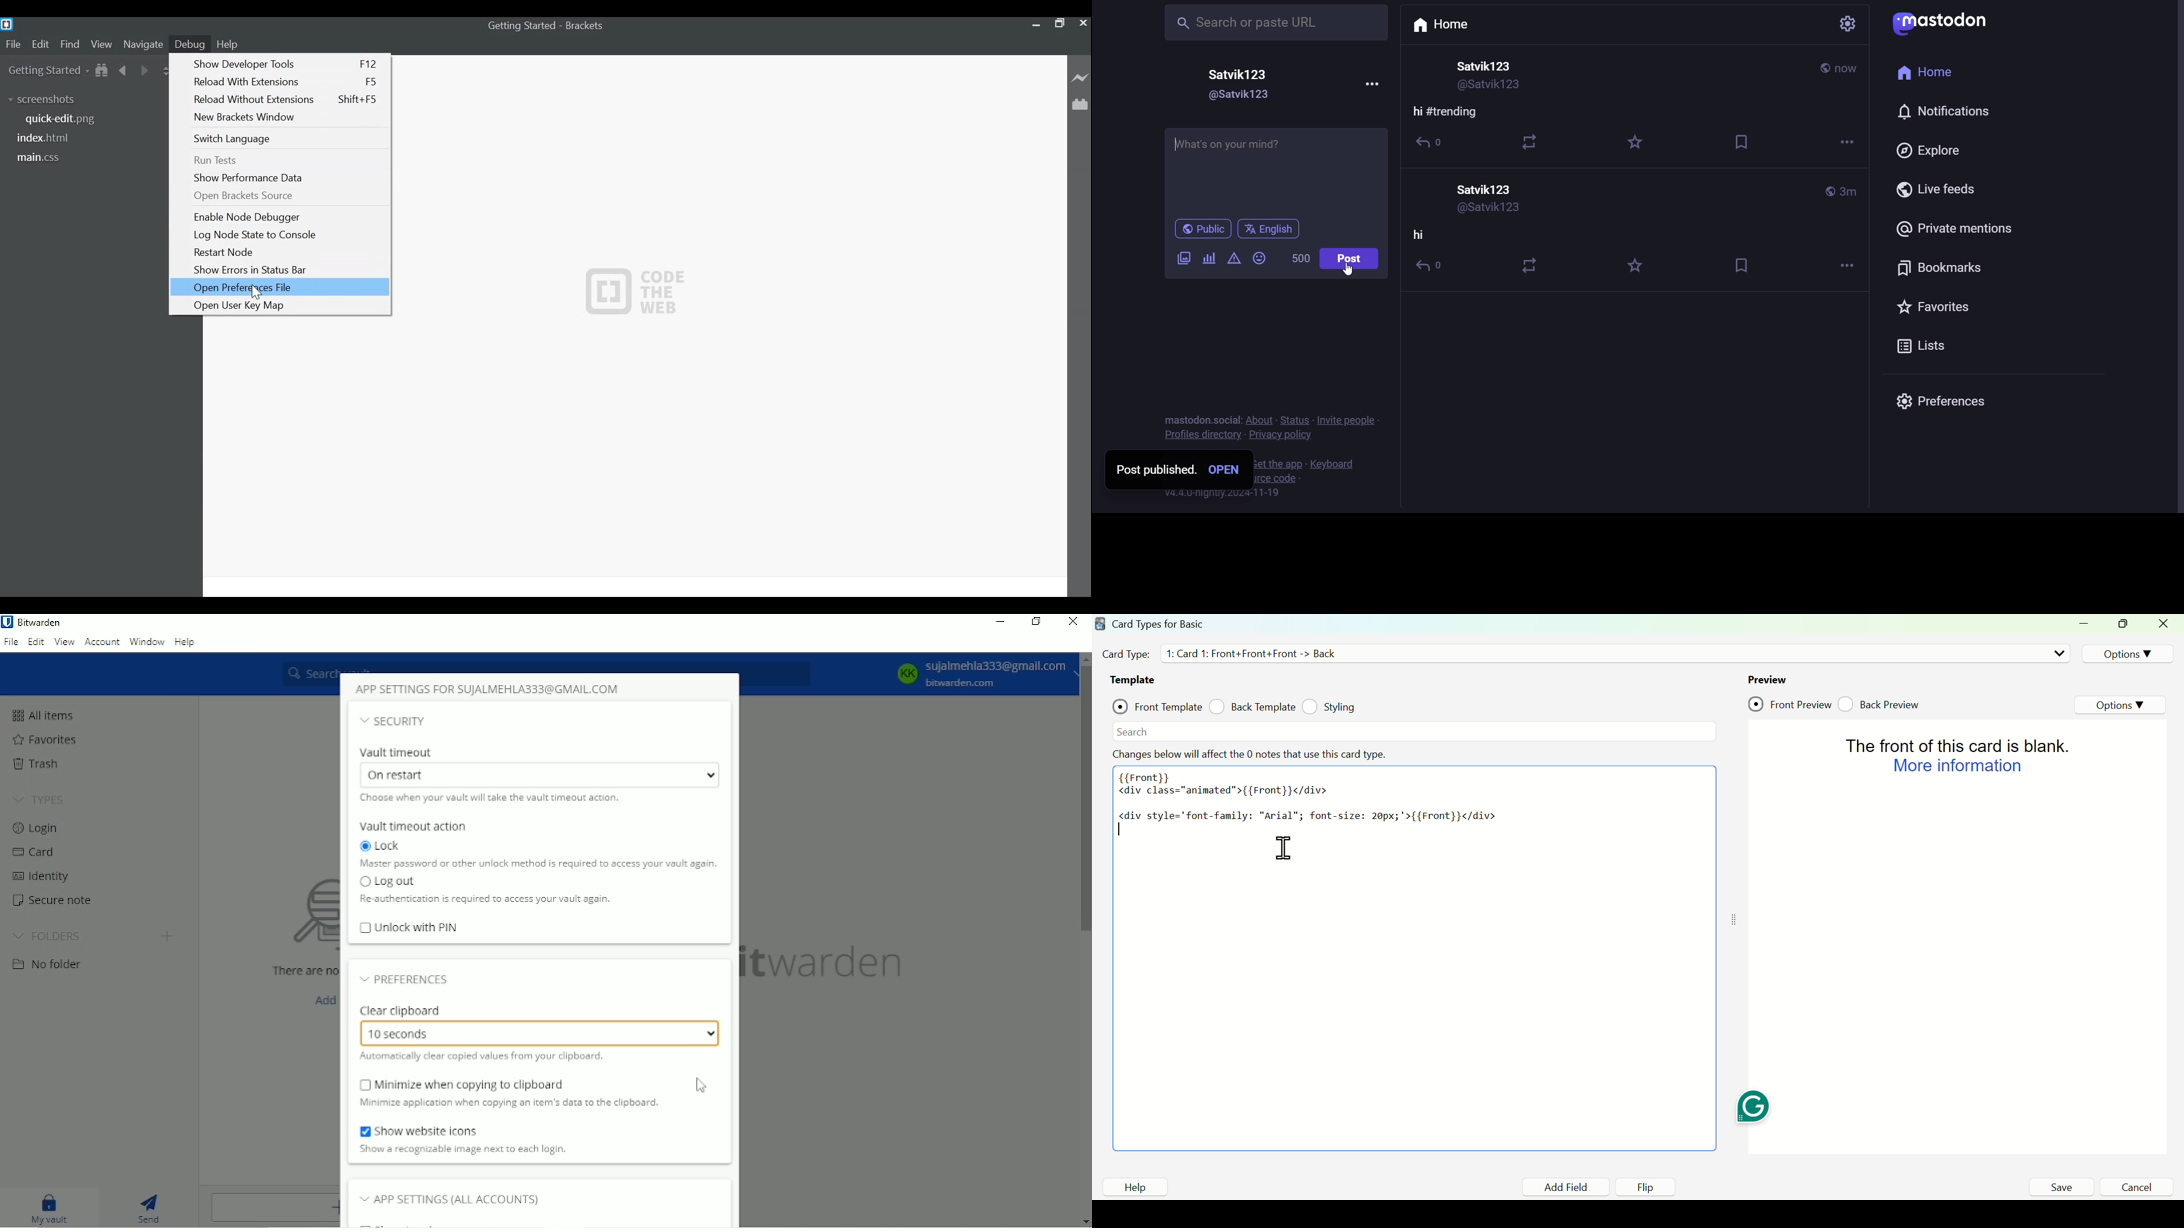 The image size is (2184, 1232). Describe the element at coordinates (70, 45) in the screenshot. I see `Find` at that location.